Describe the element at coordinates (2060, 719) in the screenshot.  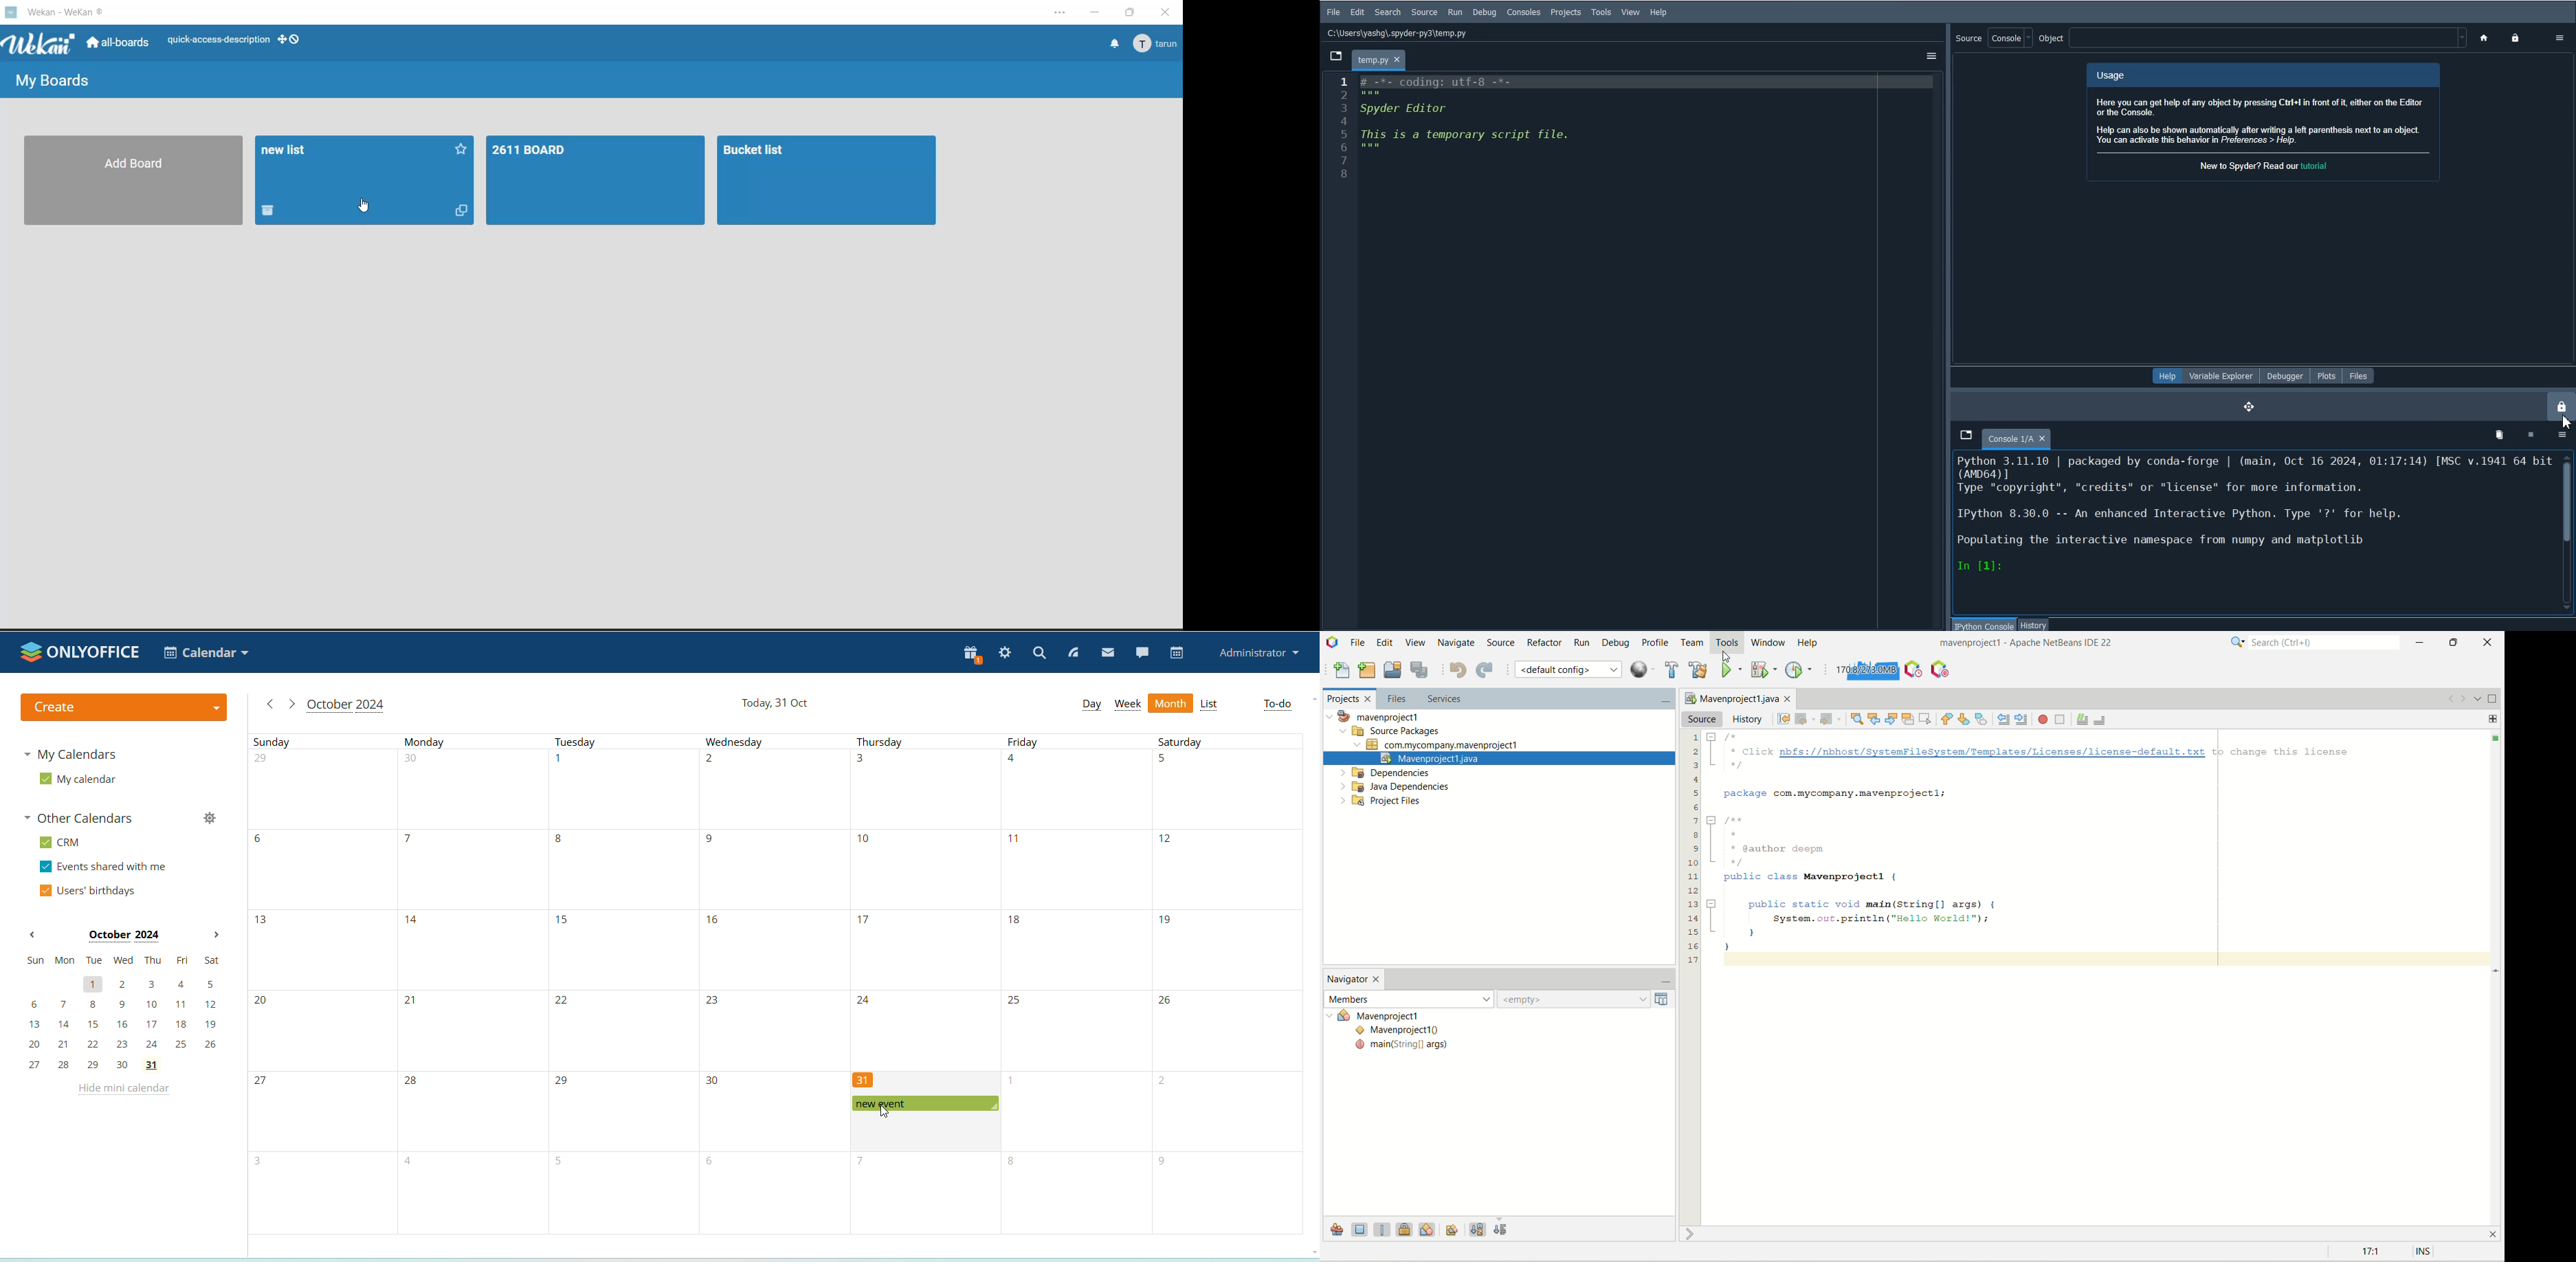
I see `stop macro recording` at that location.